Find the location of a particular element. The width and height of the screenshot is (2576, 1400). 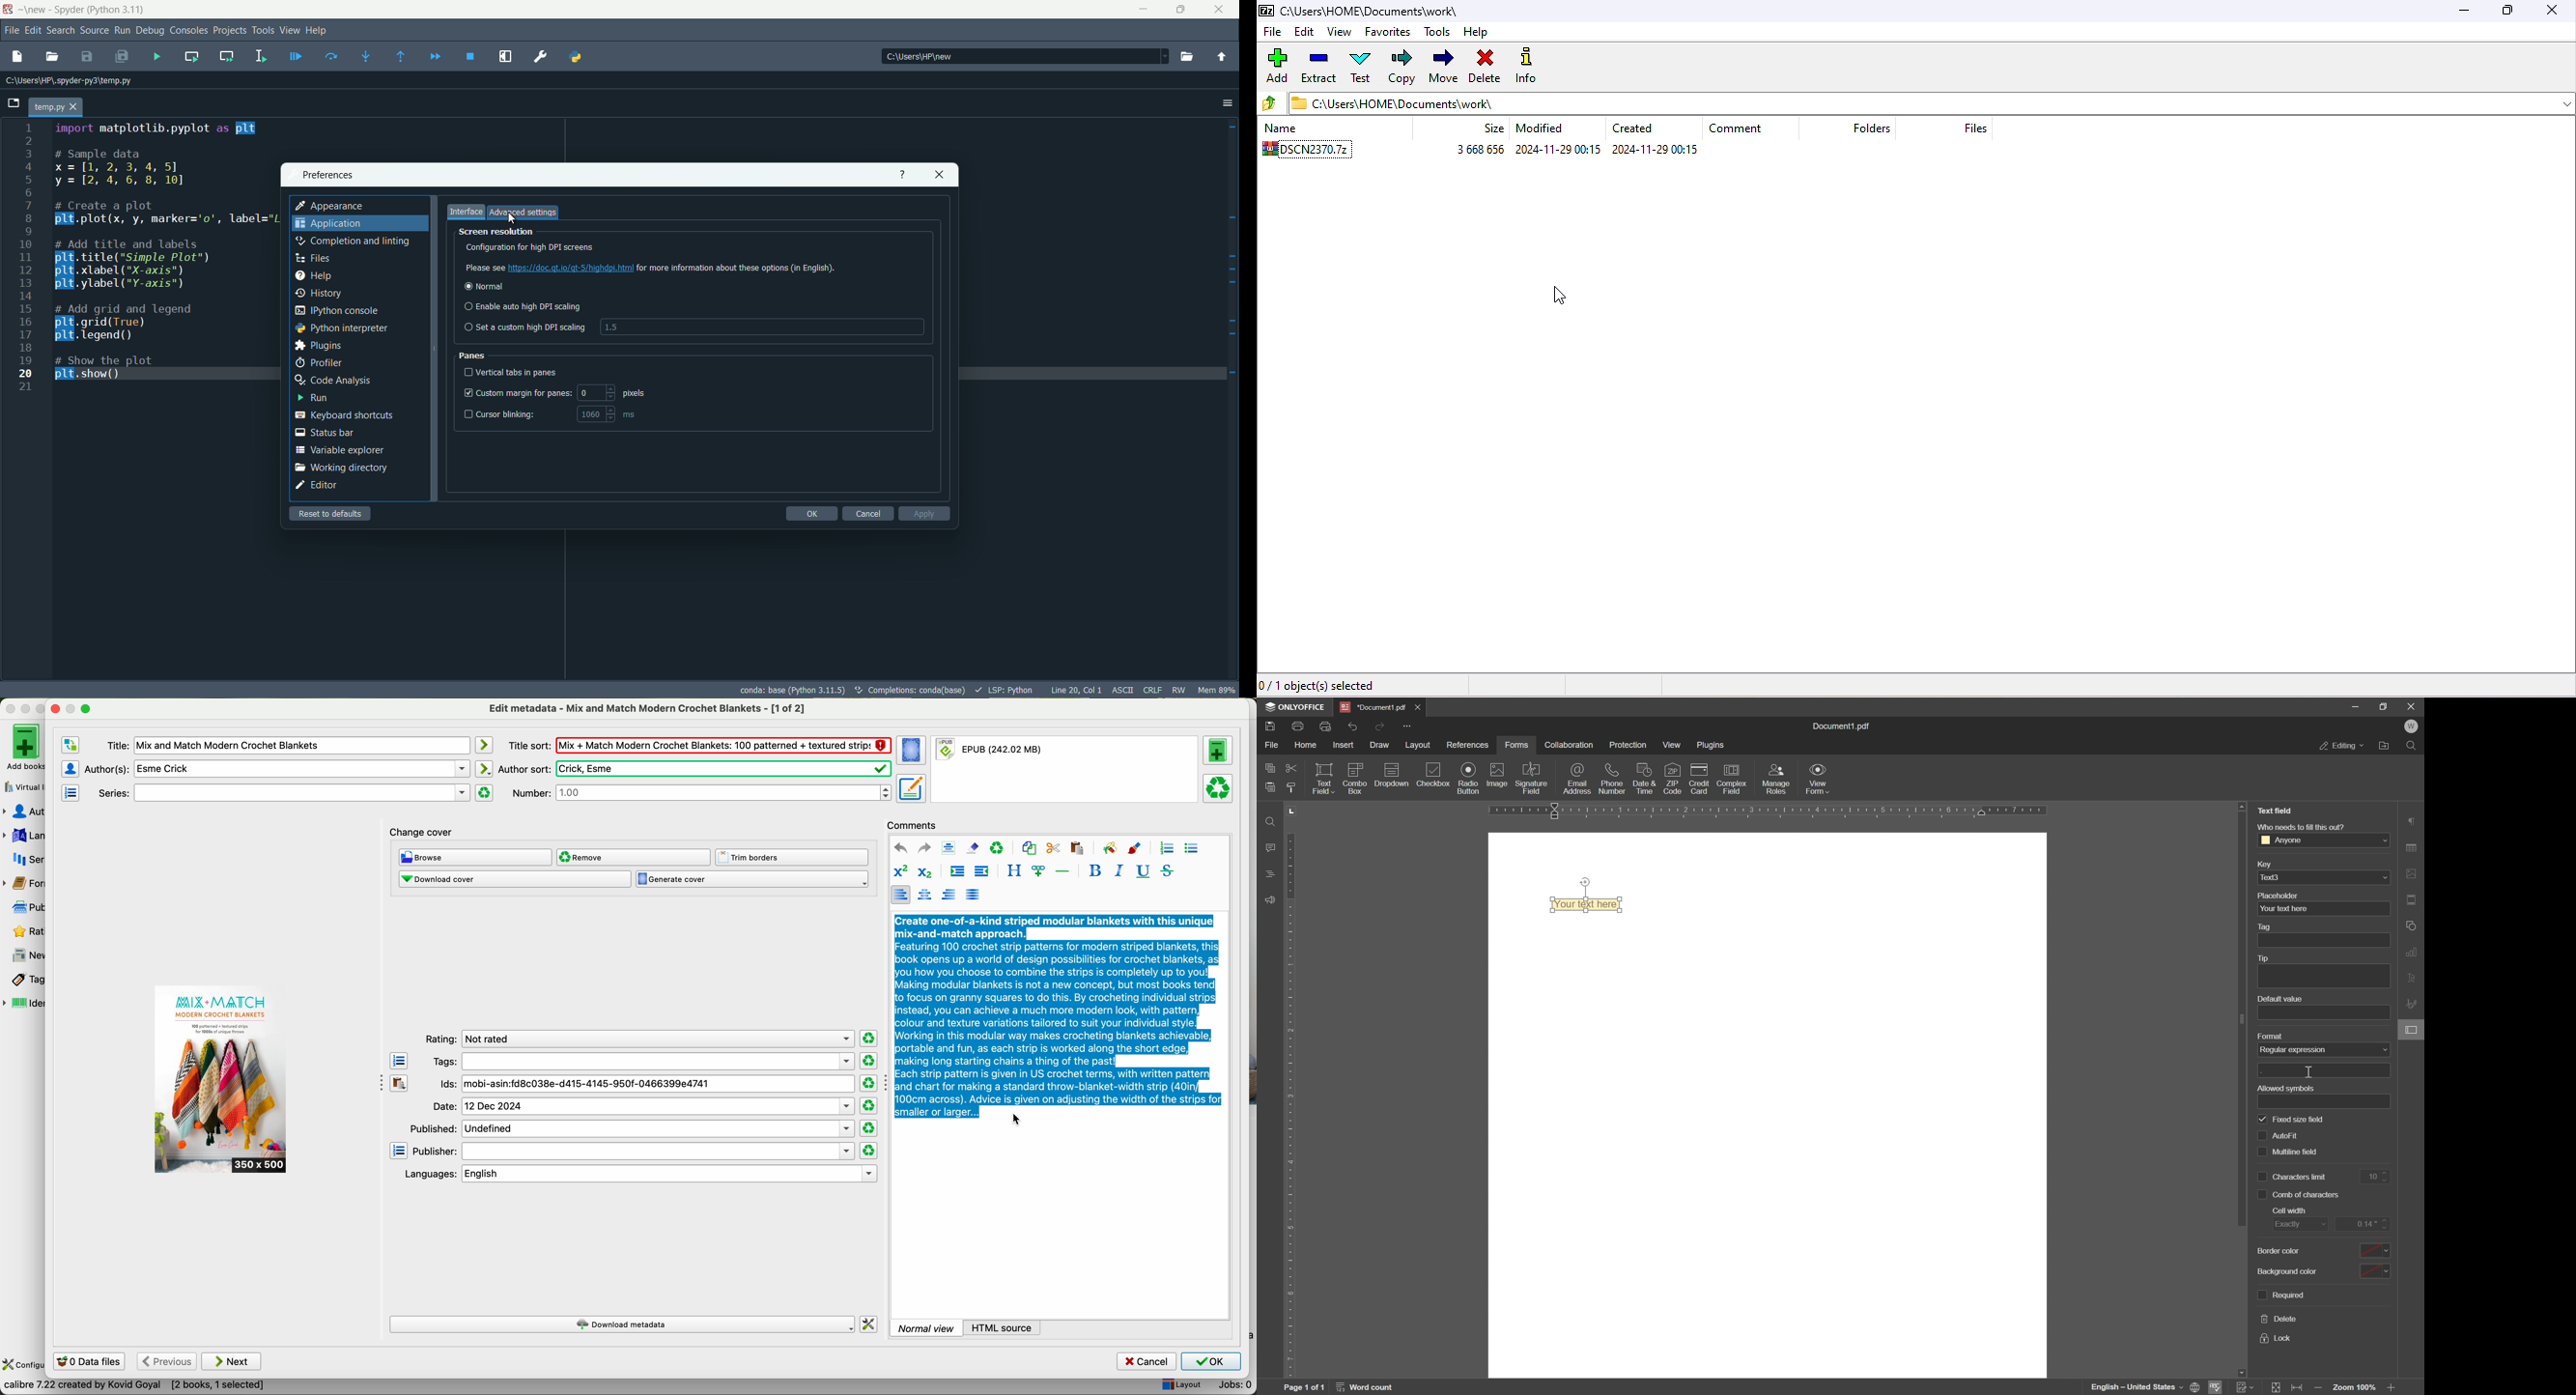

editor is located at coordinates (316, 485).